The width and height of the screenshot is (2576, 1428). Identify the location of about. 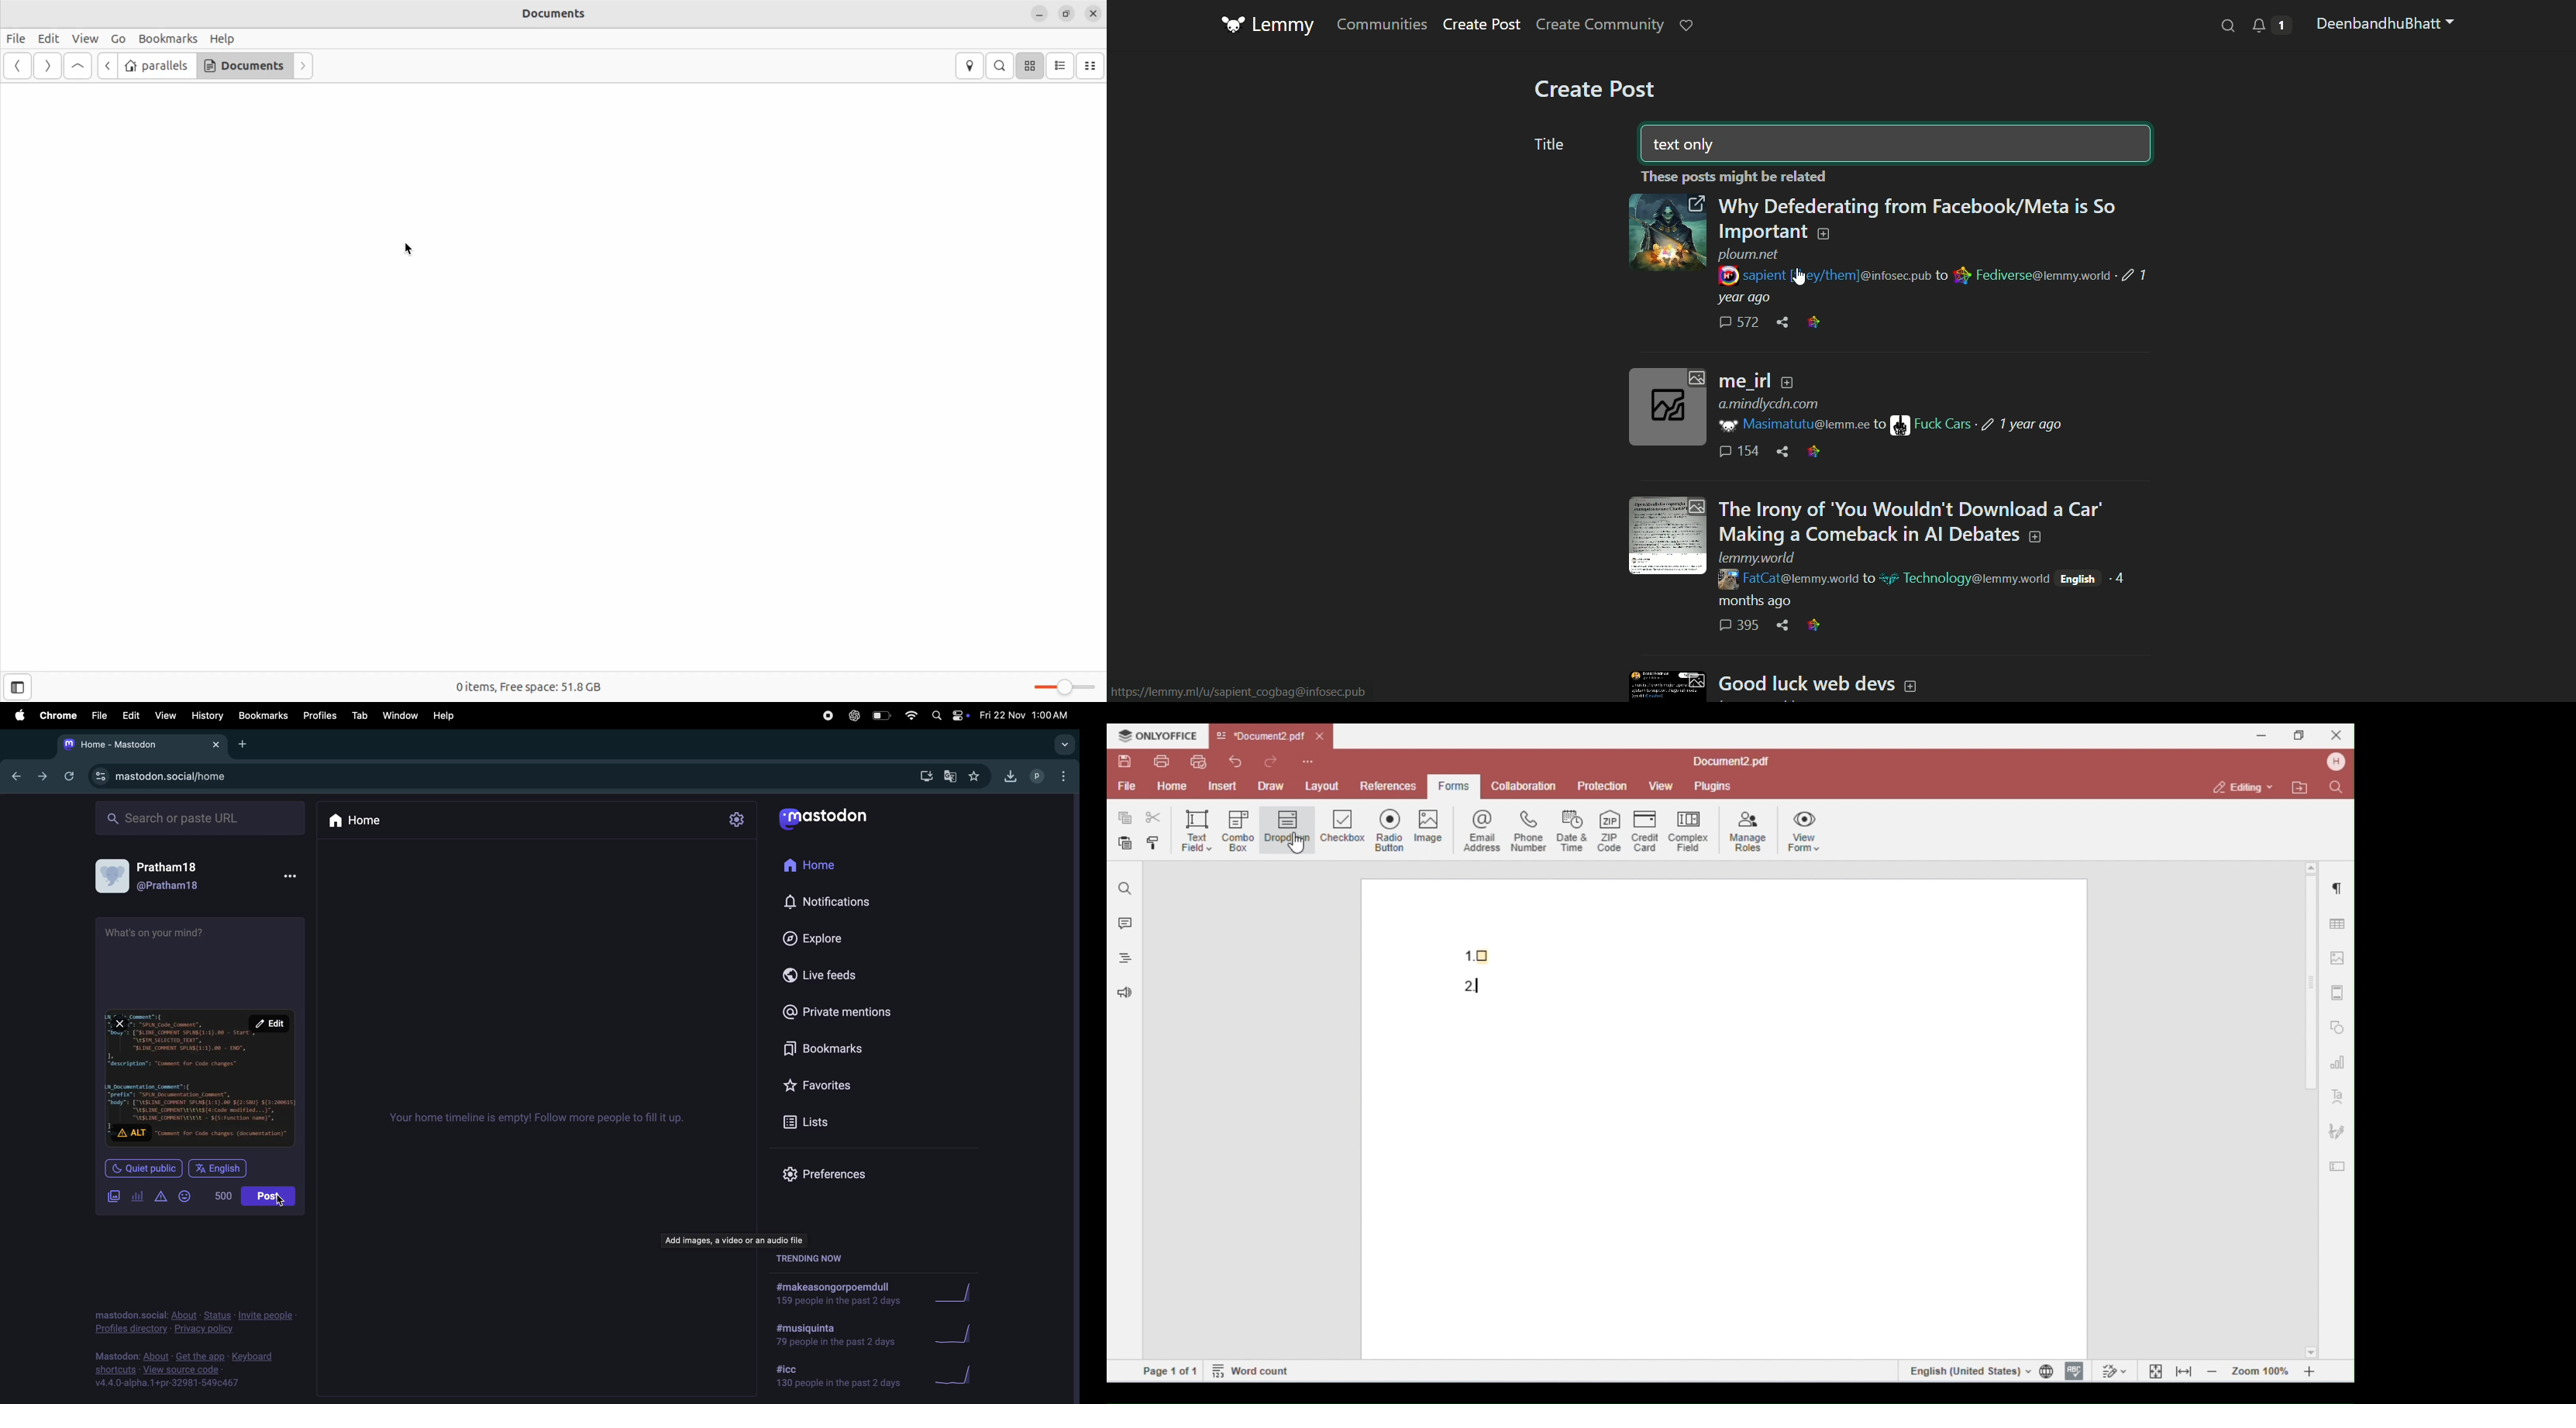
(185, 1316).